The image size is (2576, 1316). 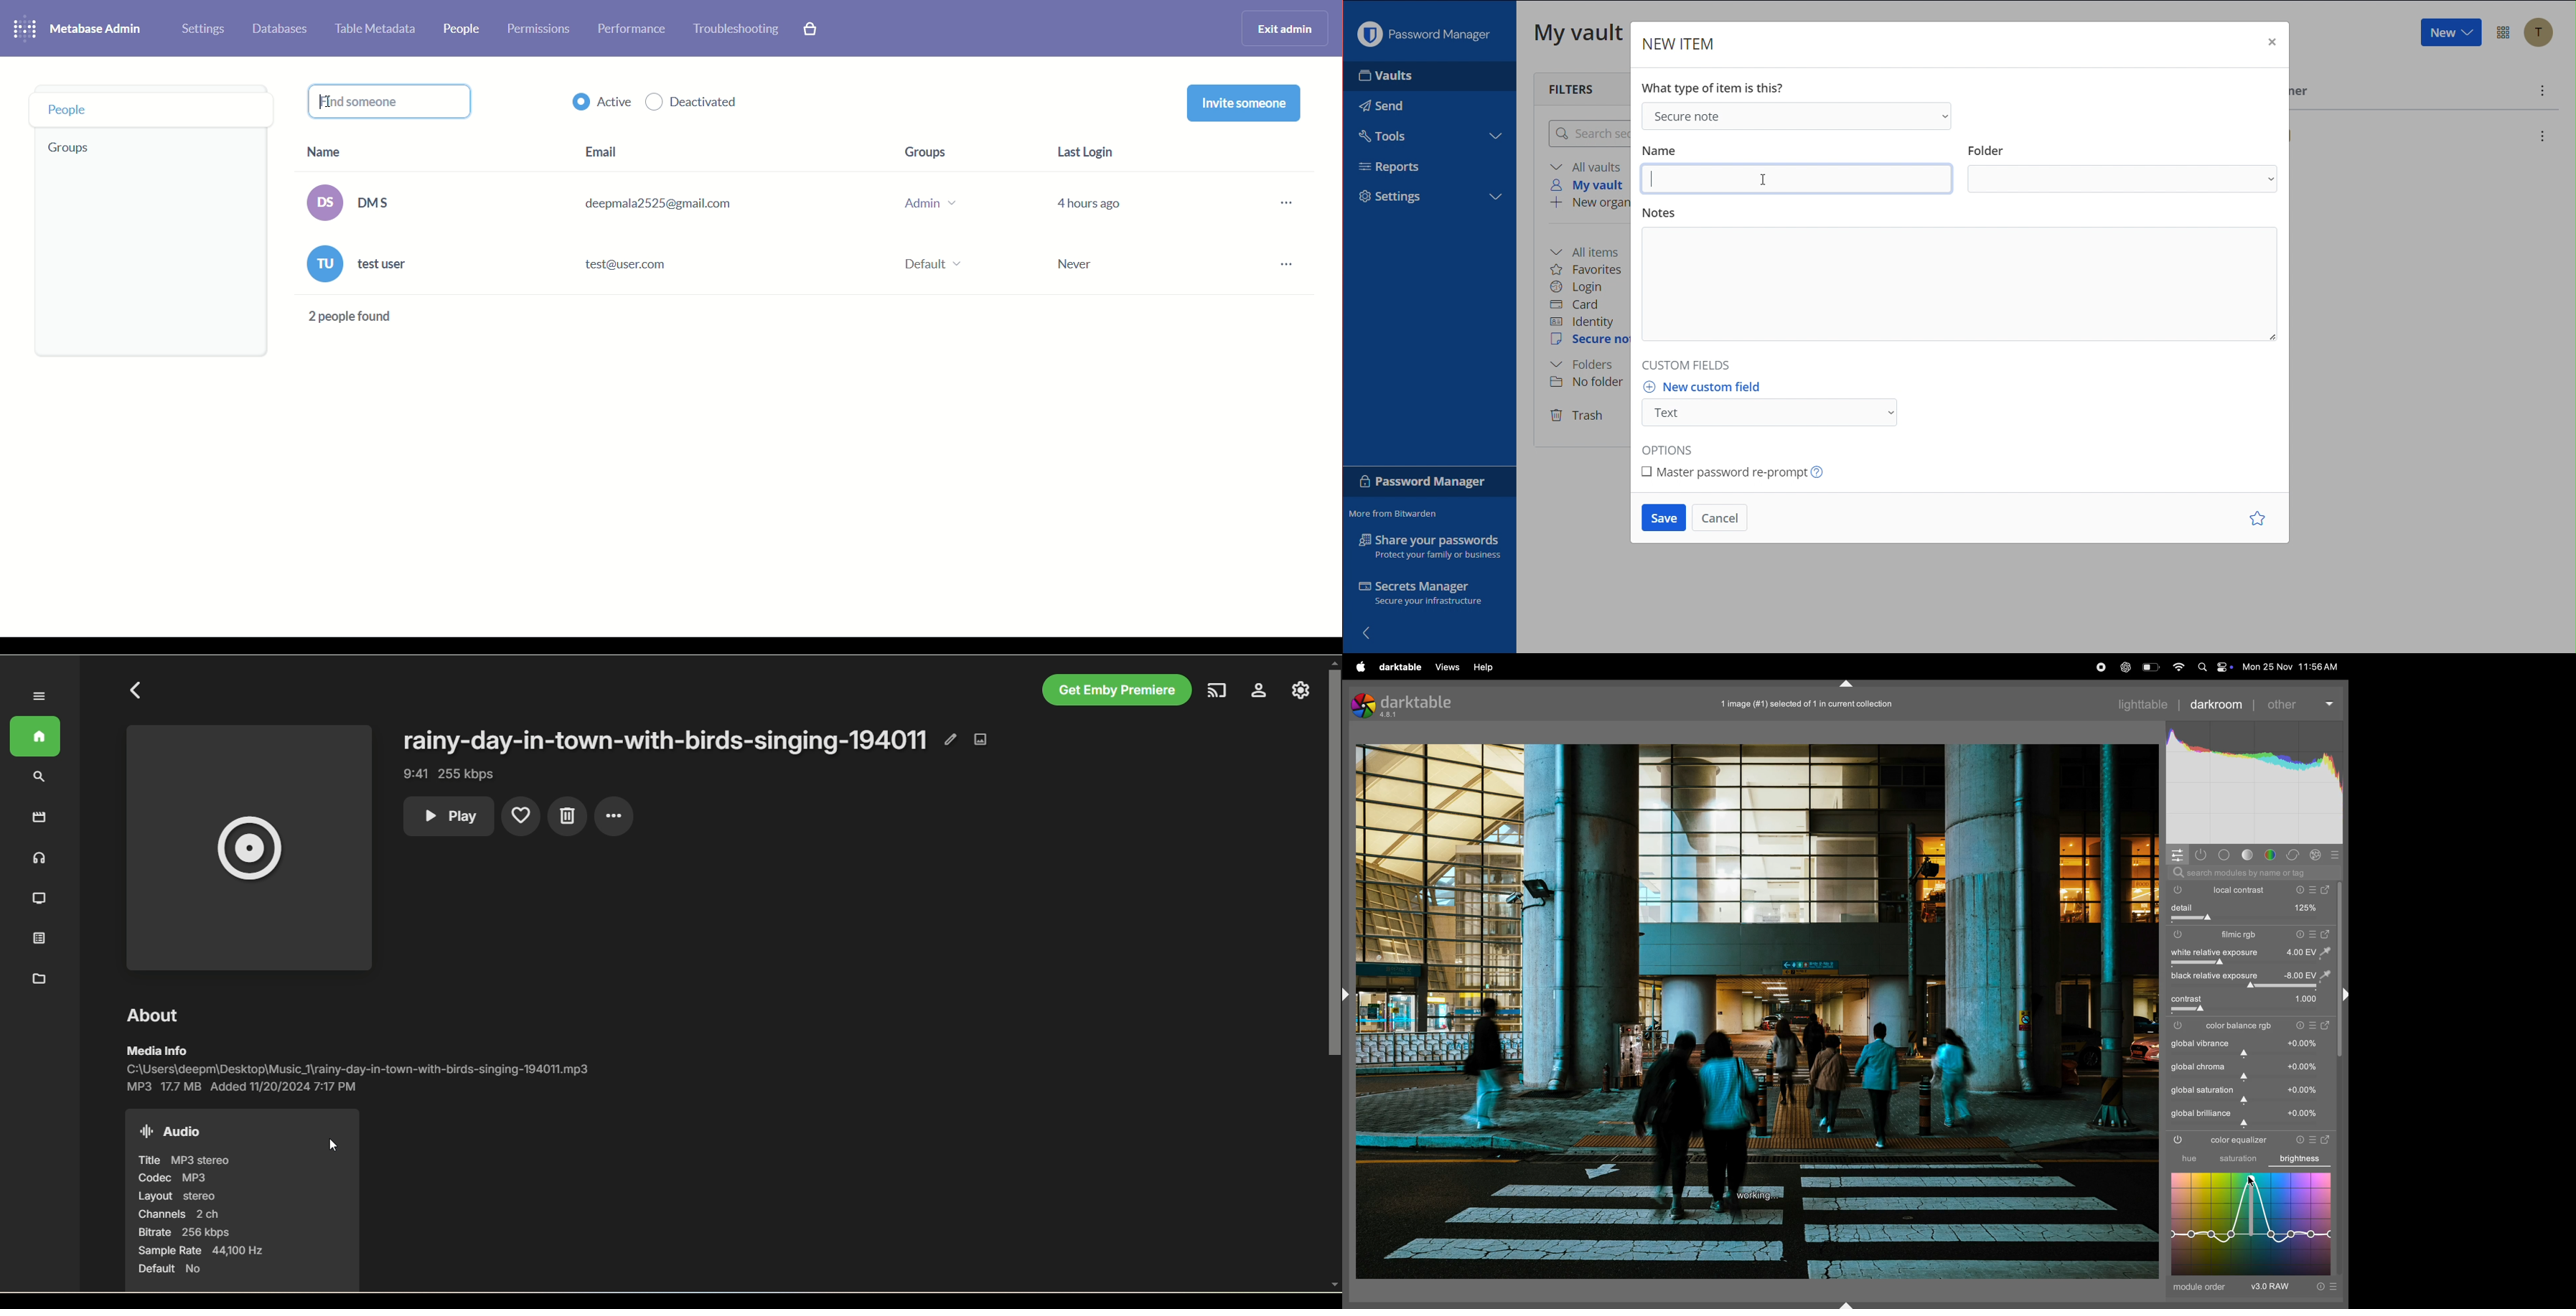 What do you see at coordinates (2250, 907) in the screenshot?
I see `detail` at bounding box center [2250, 907].